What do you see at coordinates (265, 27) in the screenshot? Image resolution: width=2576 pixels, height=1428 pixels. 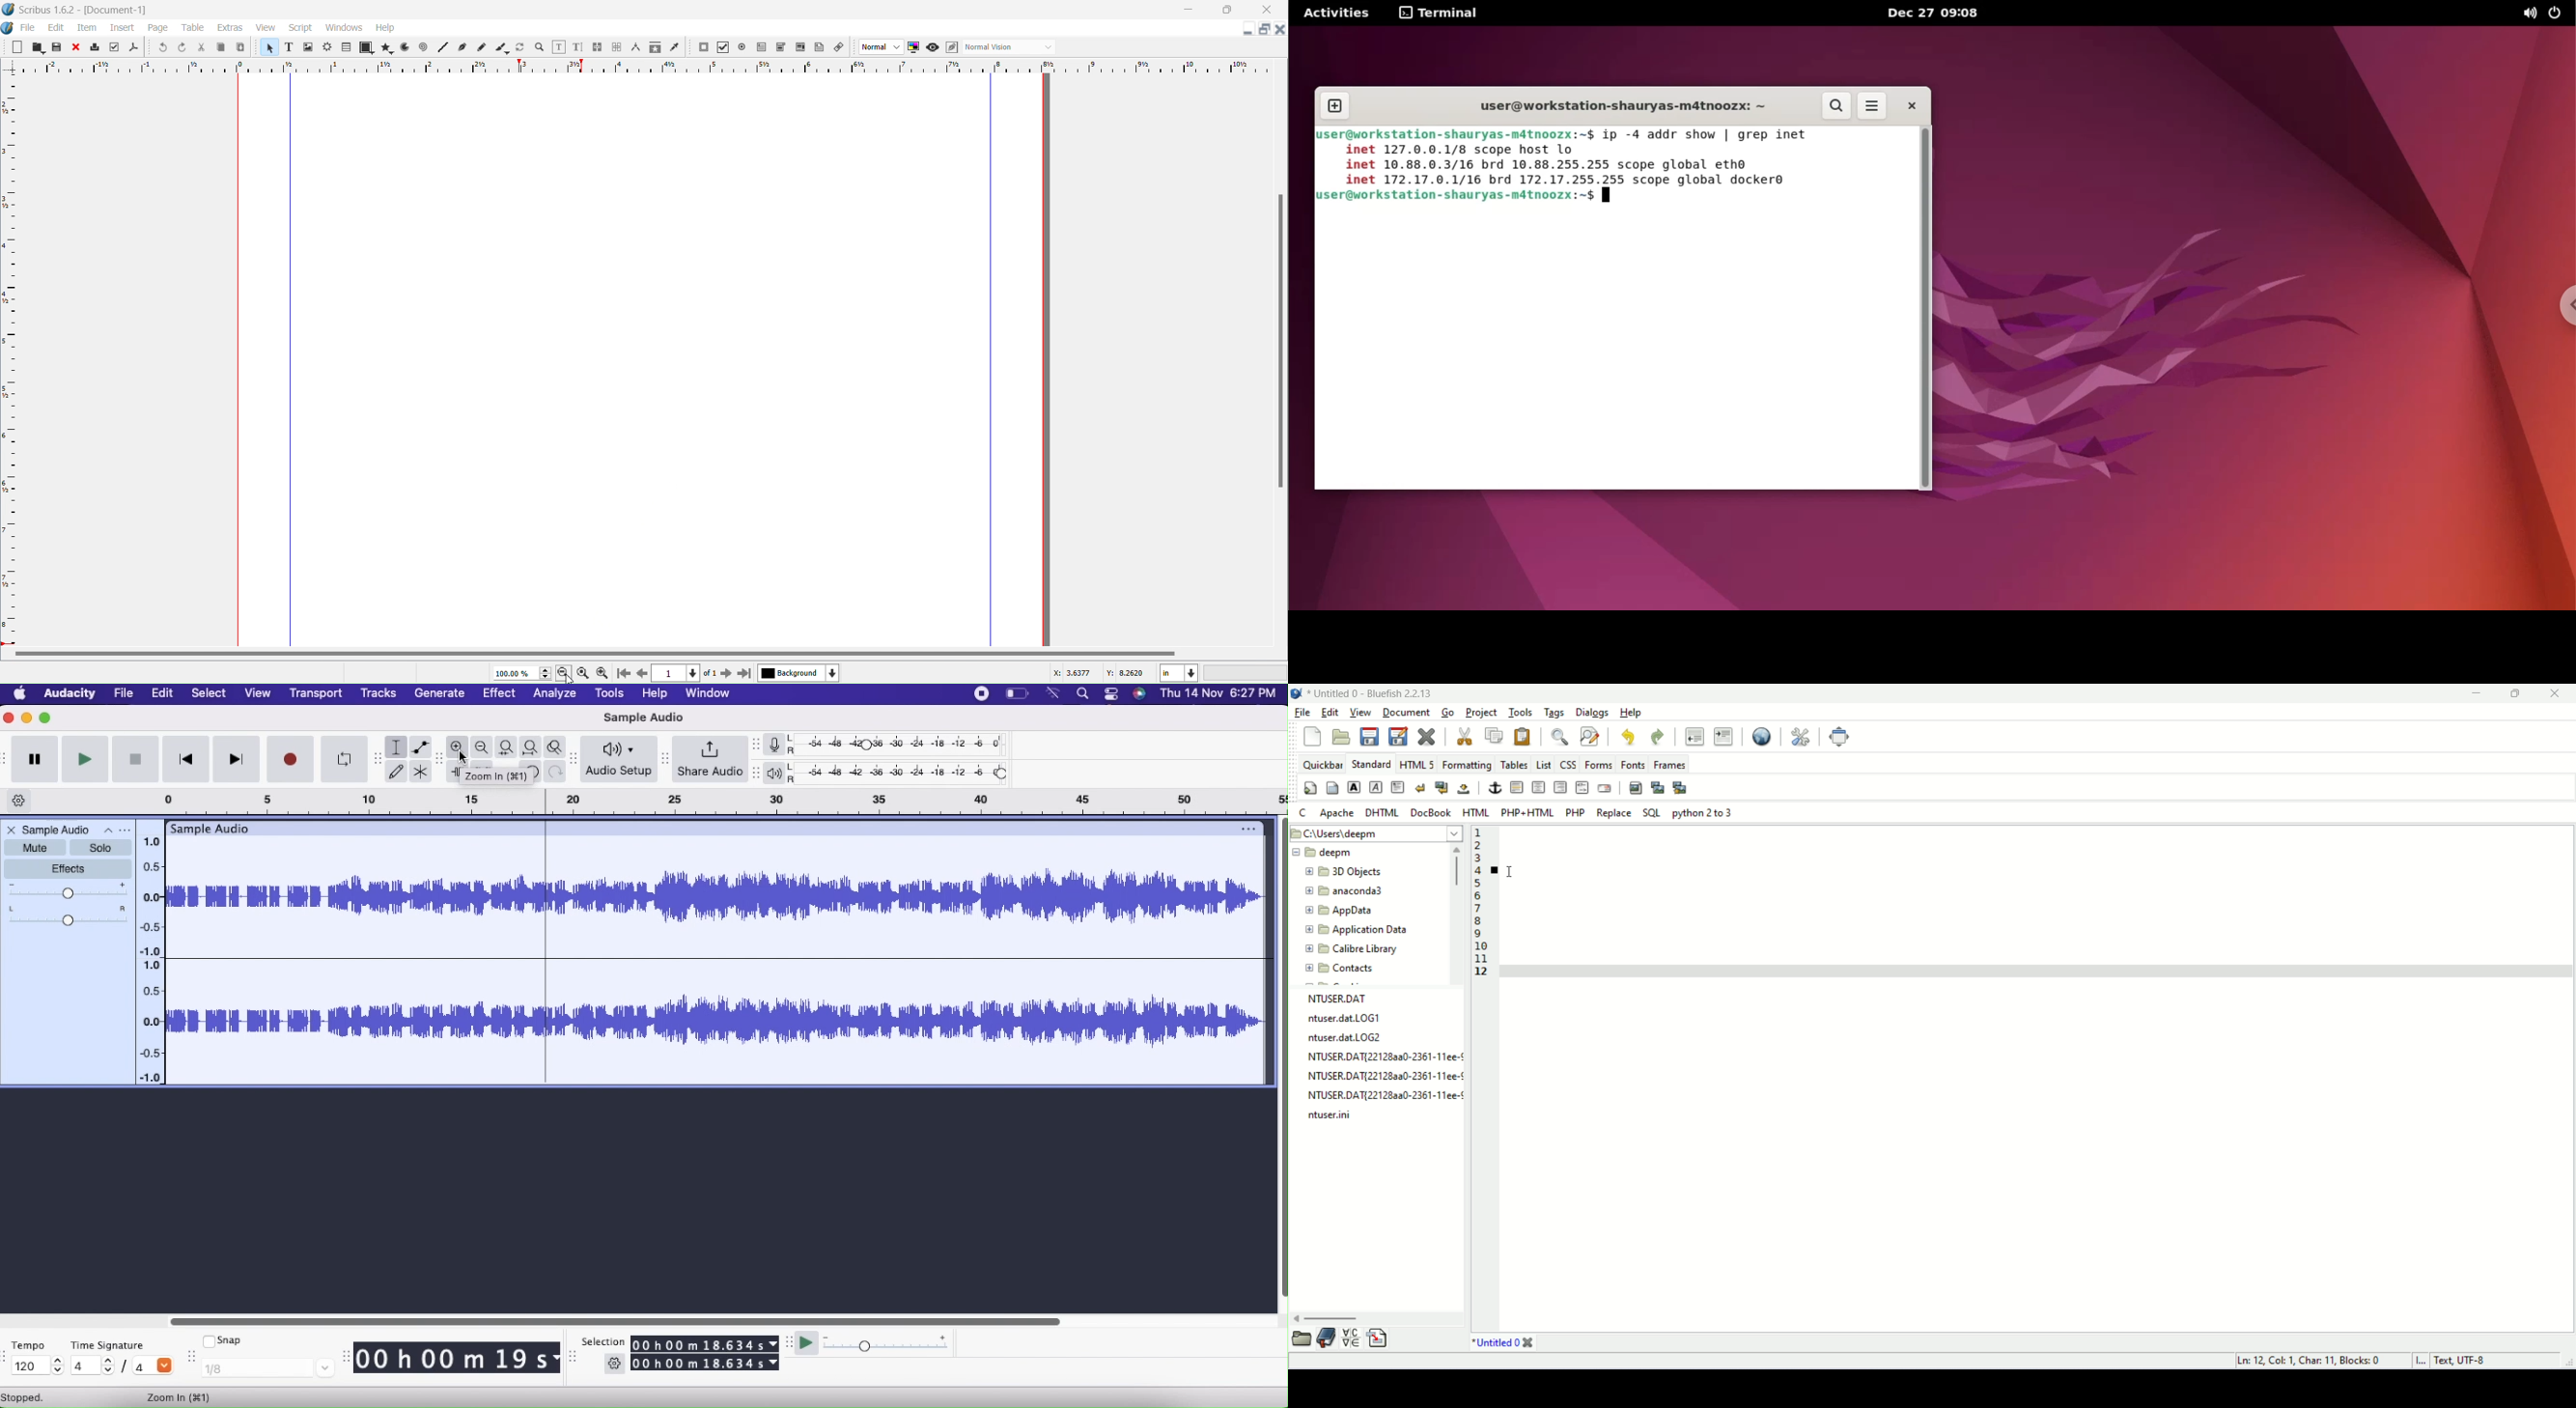 I see `View` at bounding box center [265, 27].